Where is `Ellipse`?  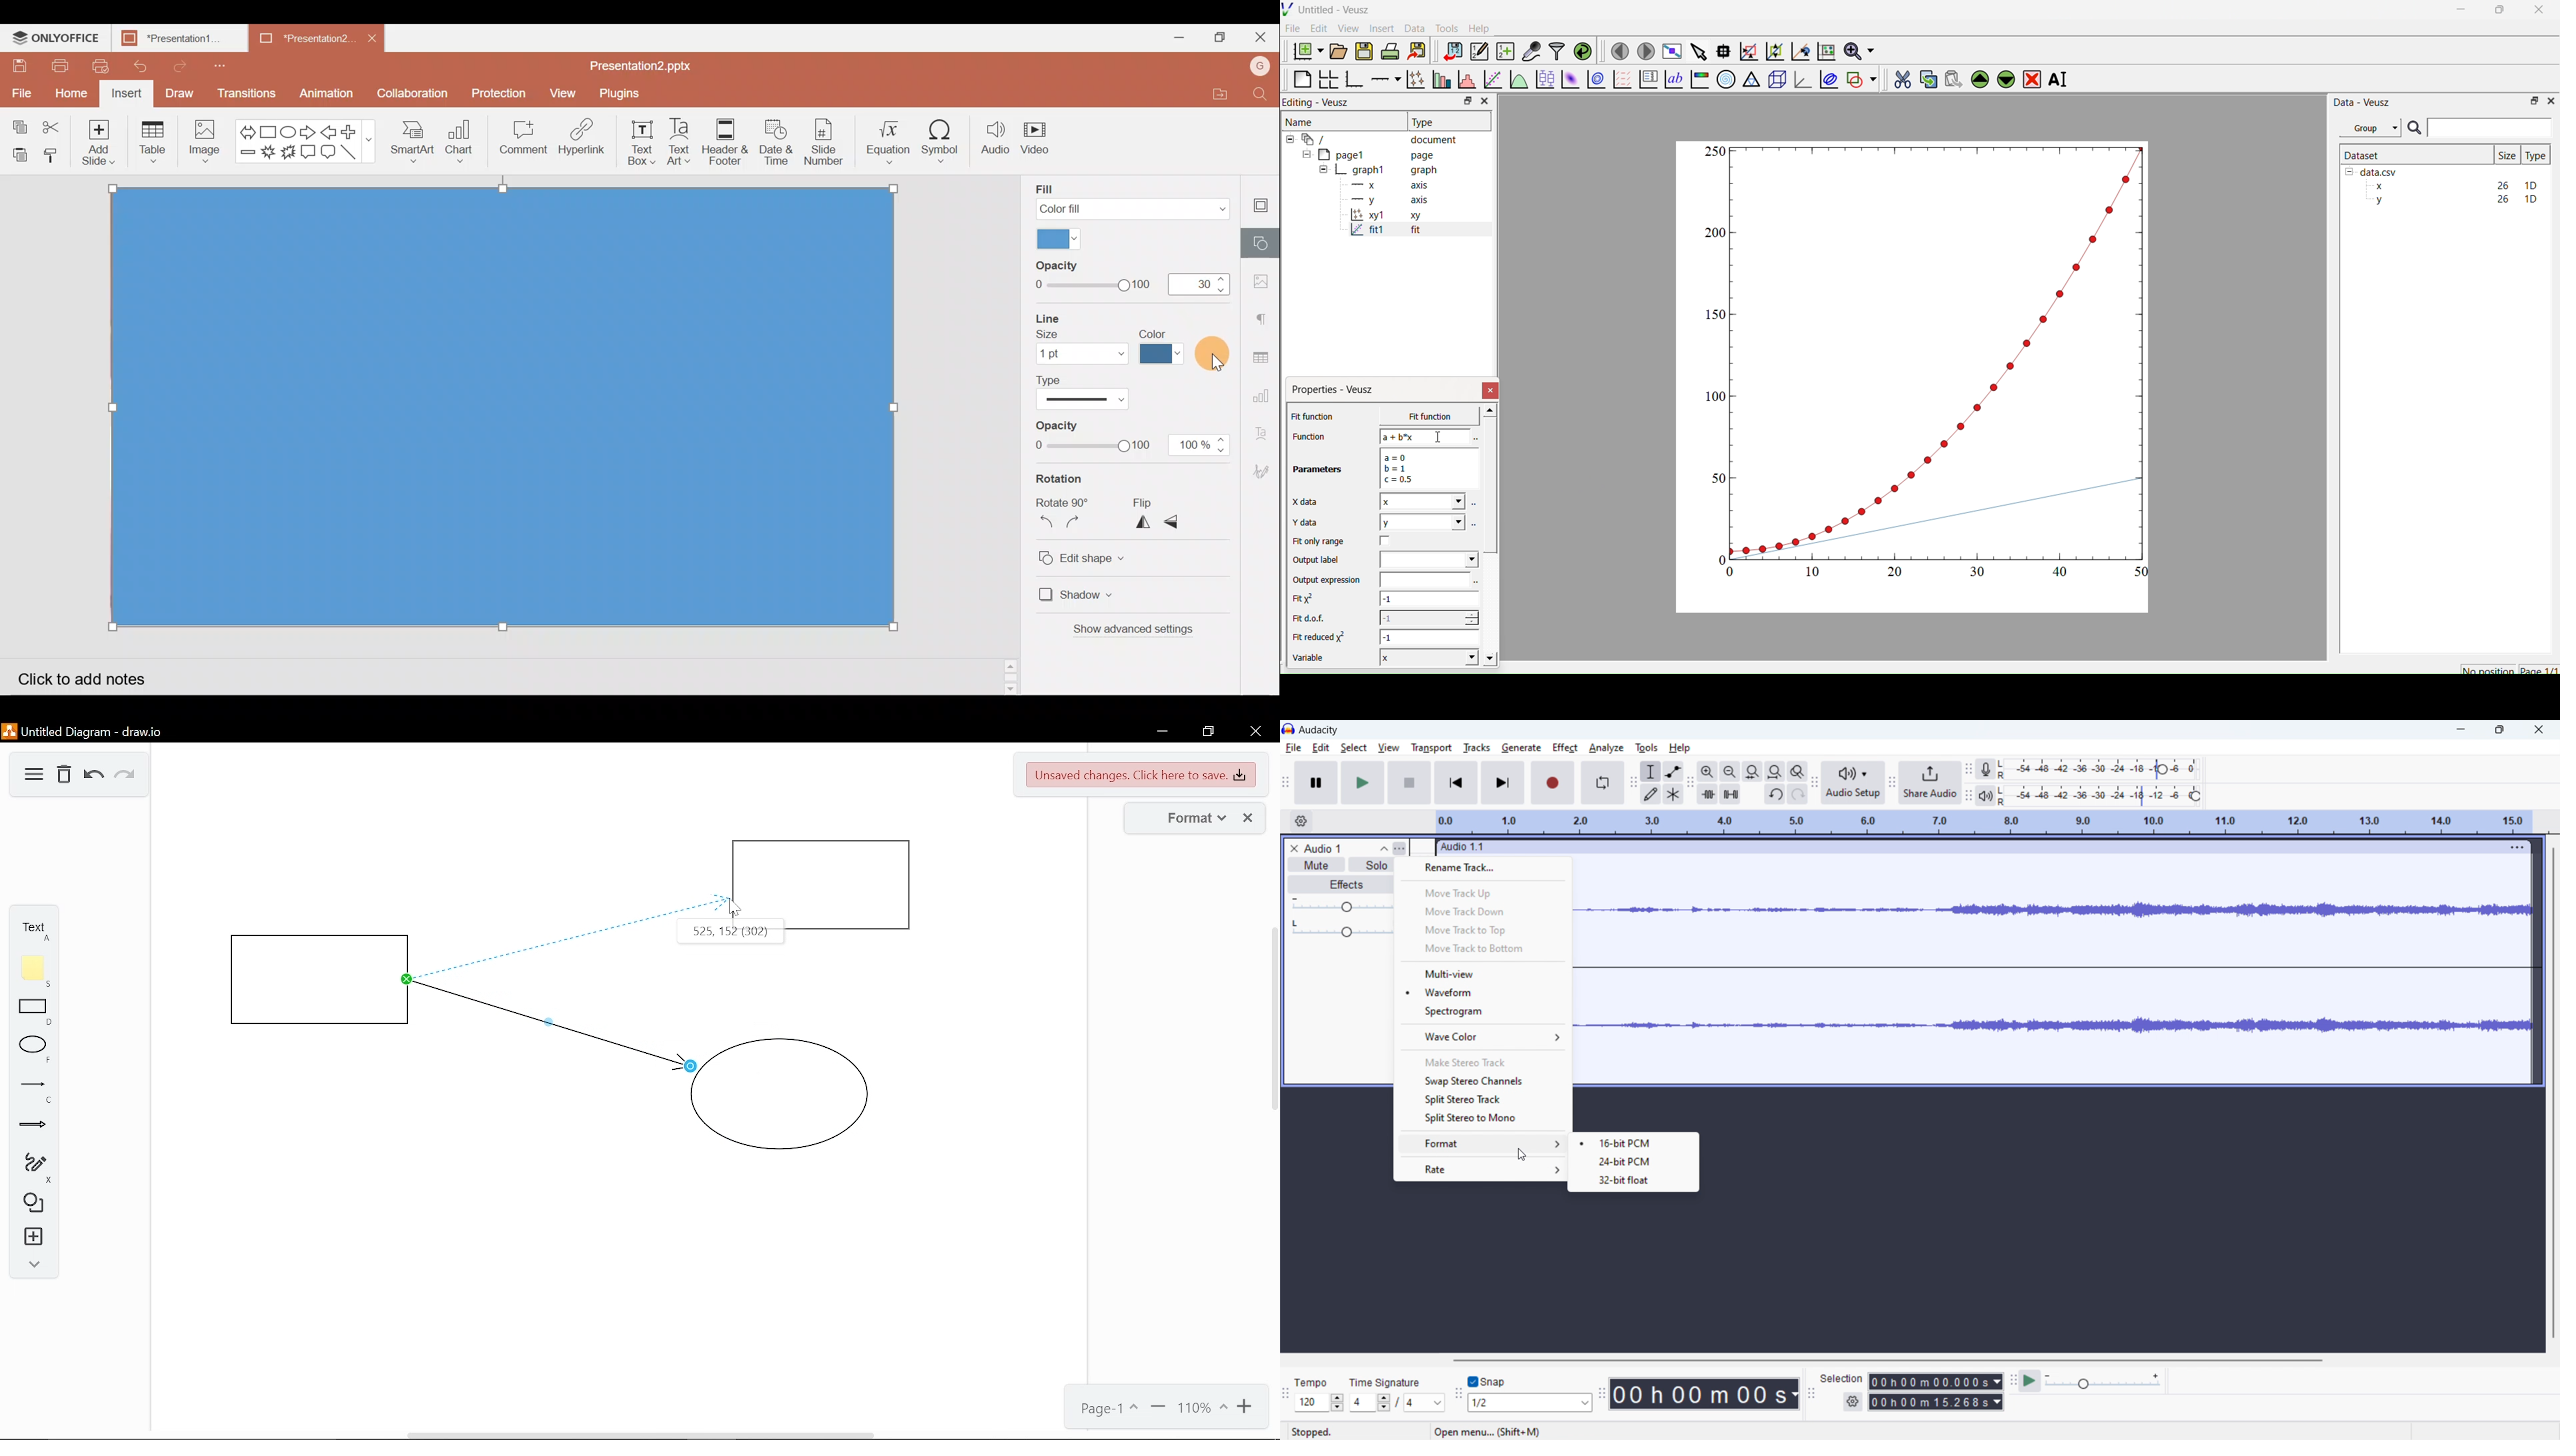 Ellipse is located at coordinates (289, 128).